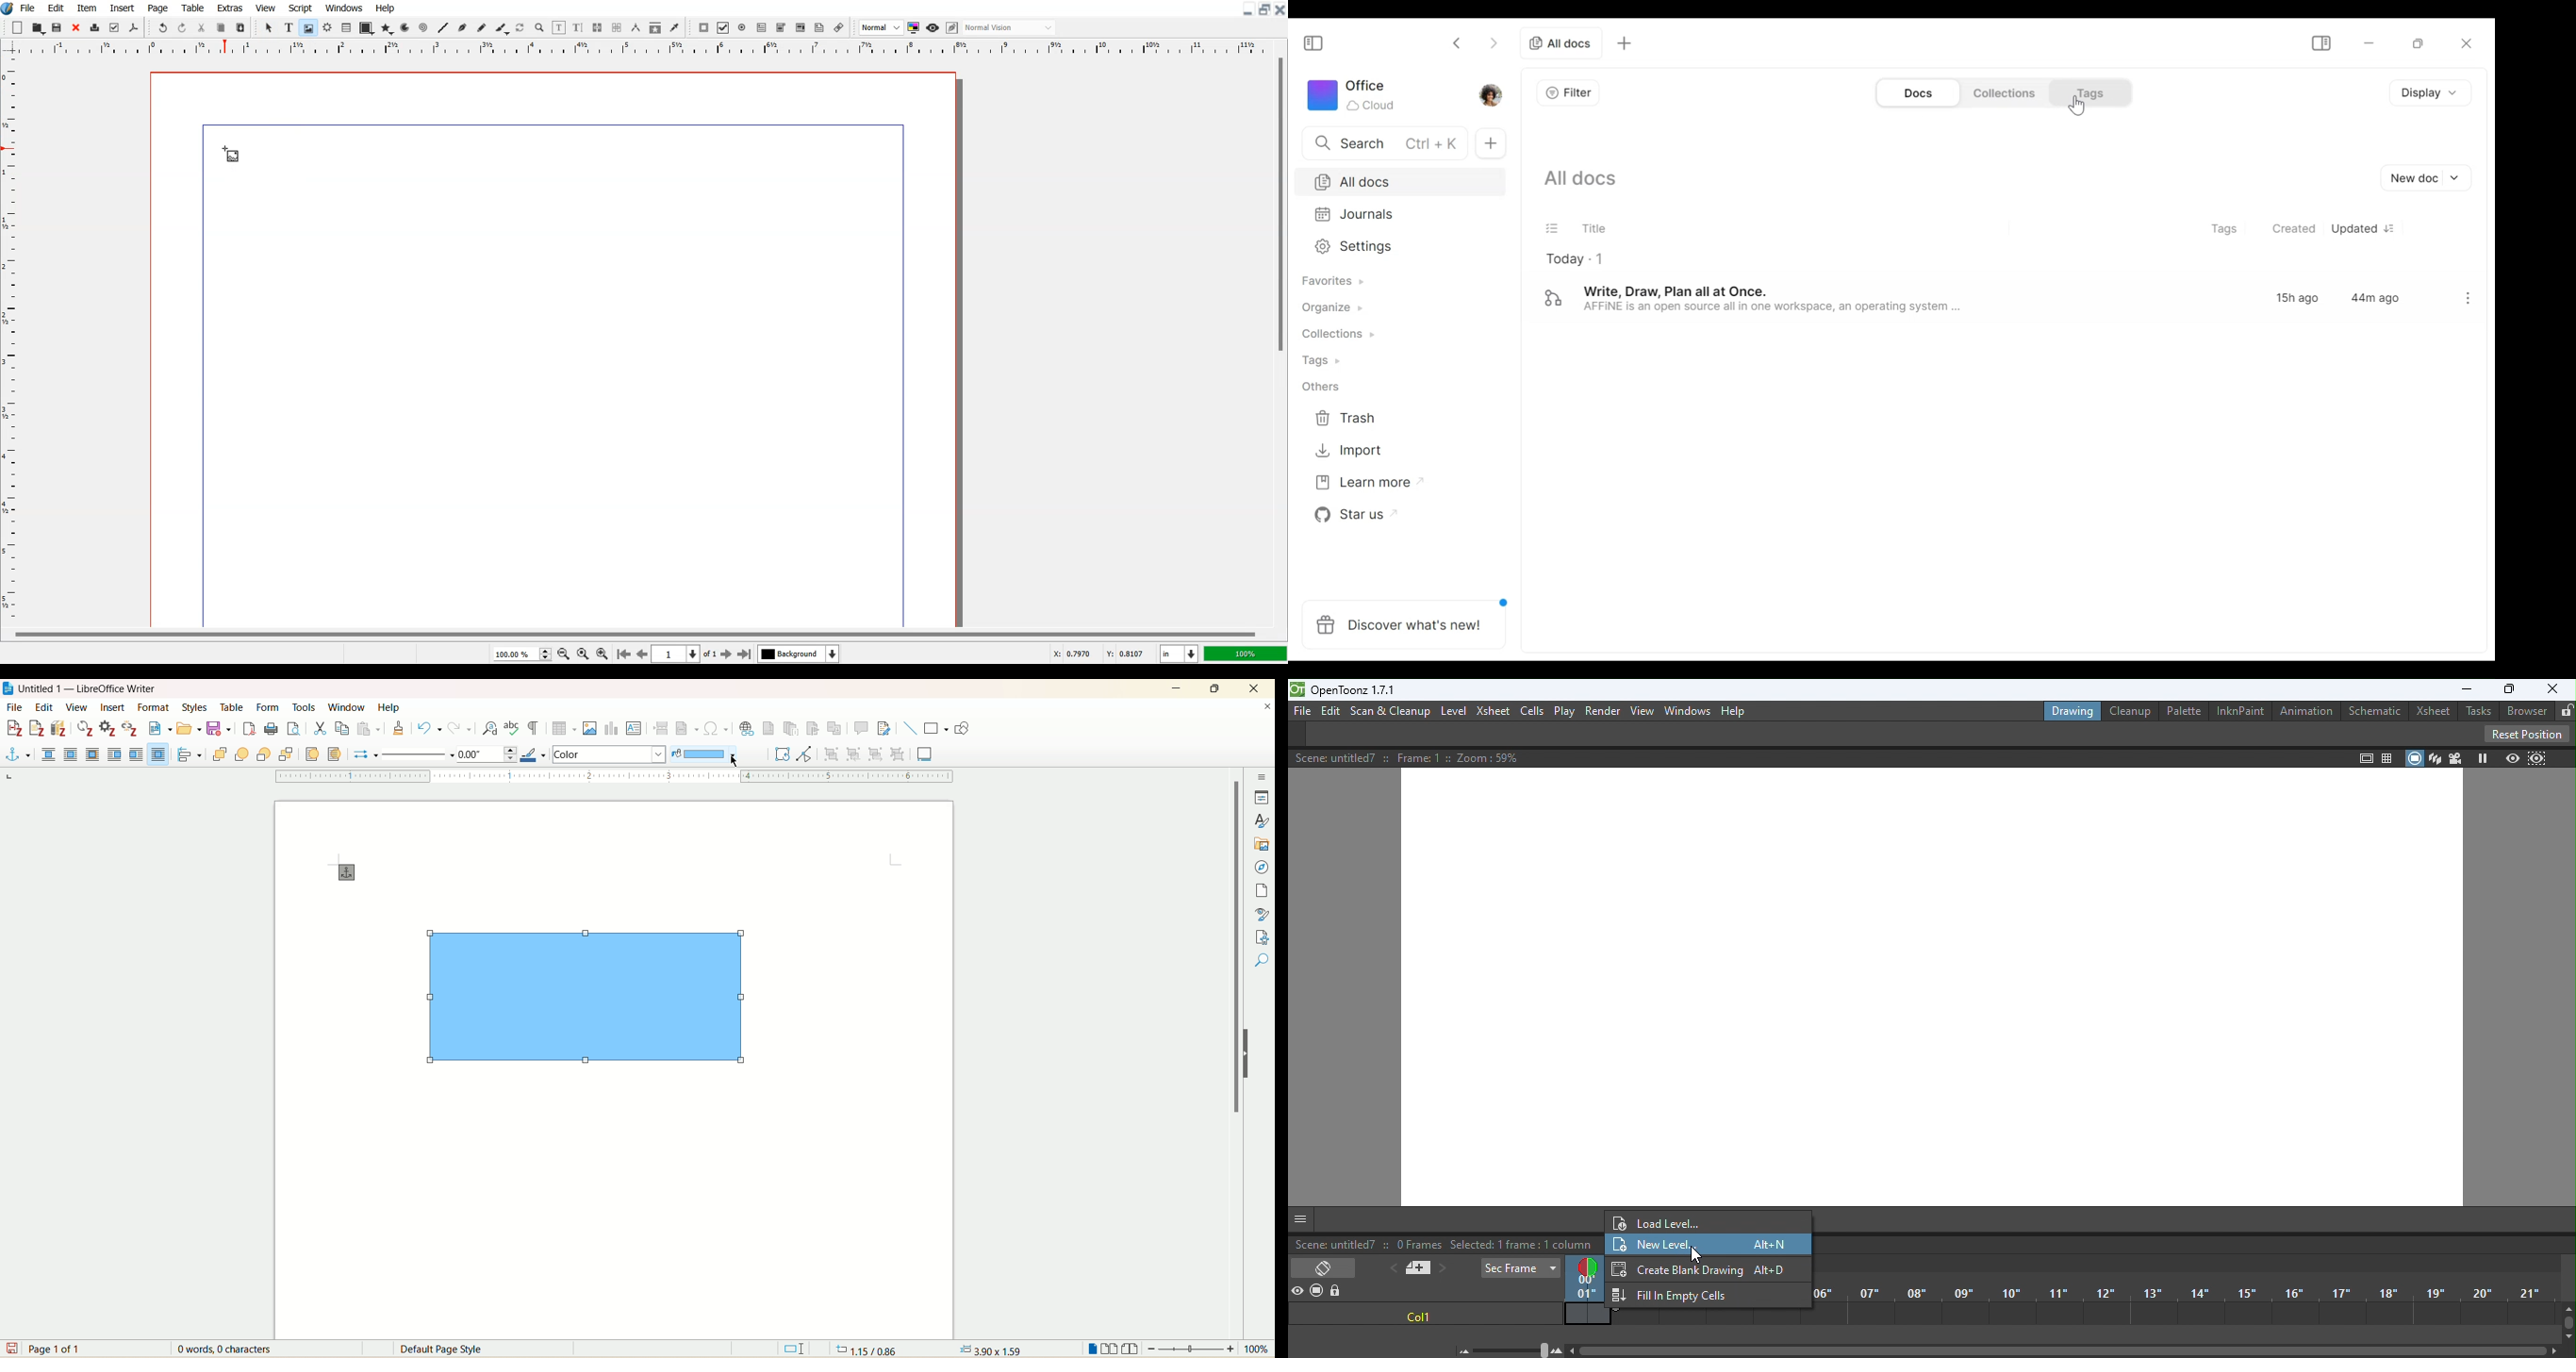 This screenshot has height=1372, width=2576. I want to click on Preview, so click(2513, 759).